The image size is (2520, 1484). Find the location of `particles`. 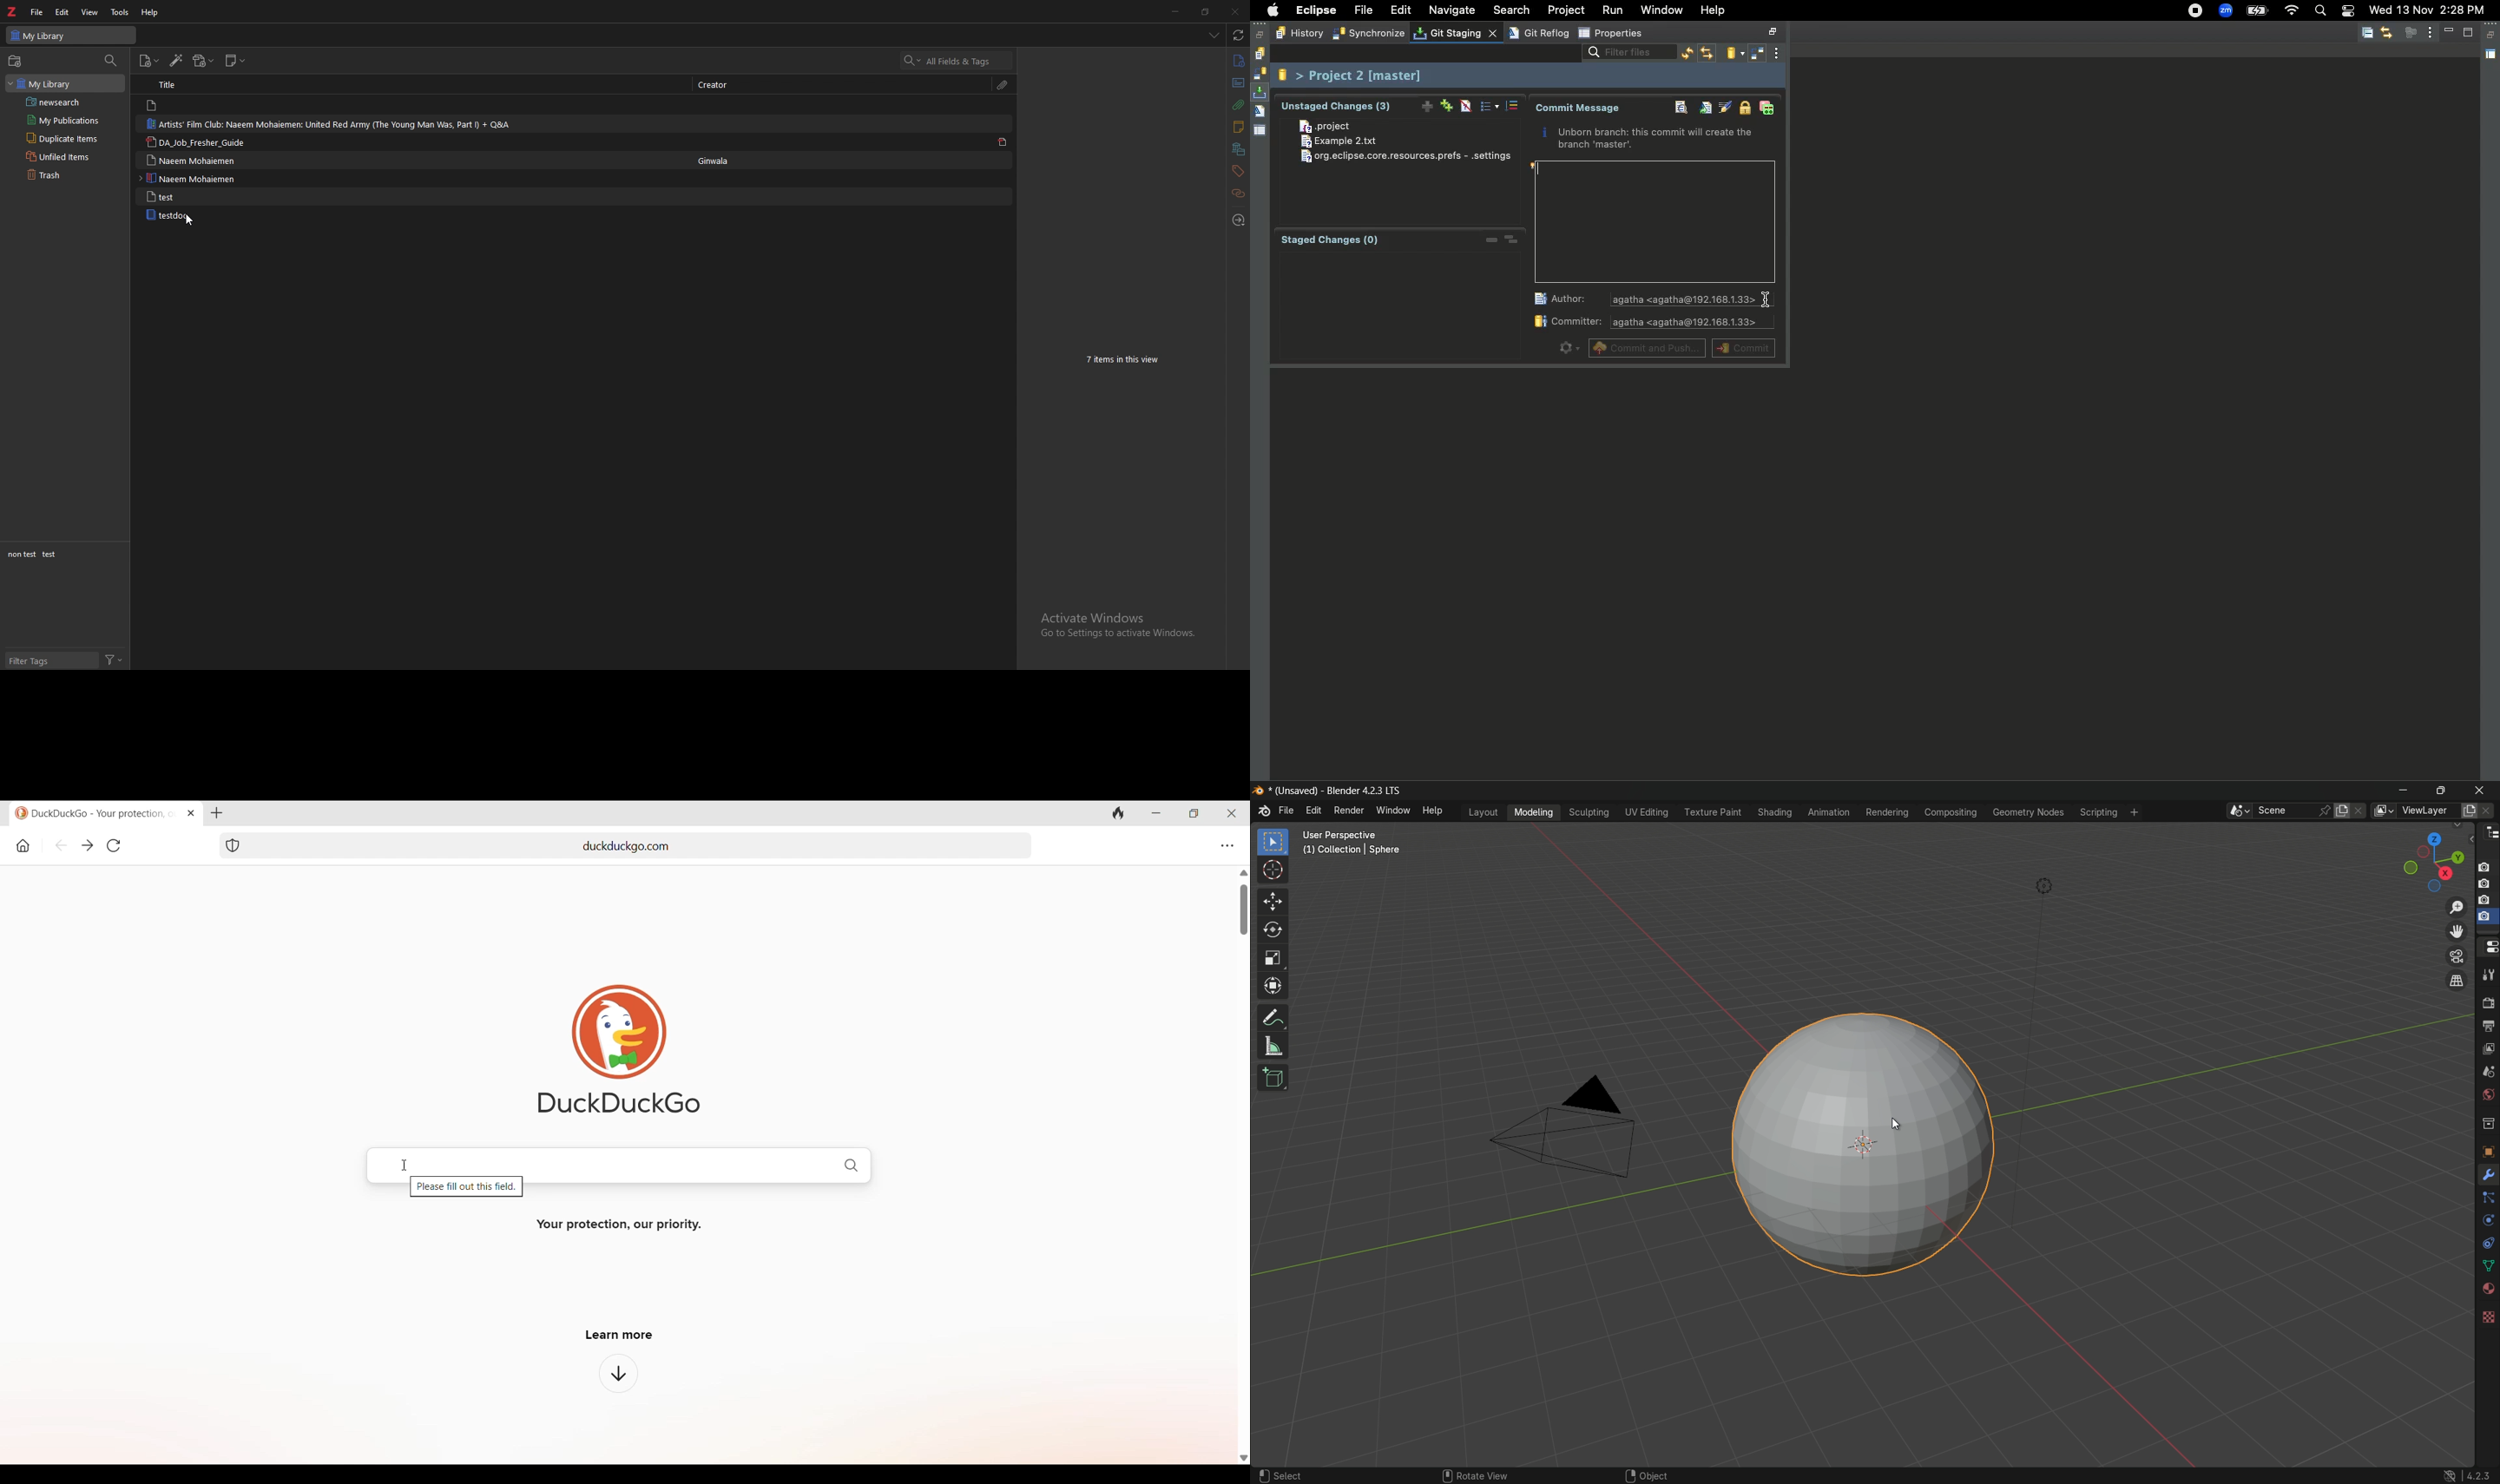

particles is located at coordinates (2488, 1201).